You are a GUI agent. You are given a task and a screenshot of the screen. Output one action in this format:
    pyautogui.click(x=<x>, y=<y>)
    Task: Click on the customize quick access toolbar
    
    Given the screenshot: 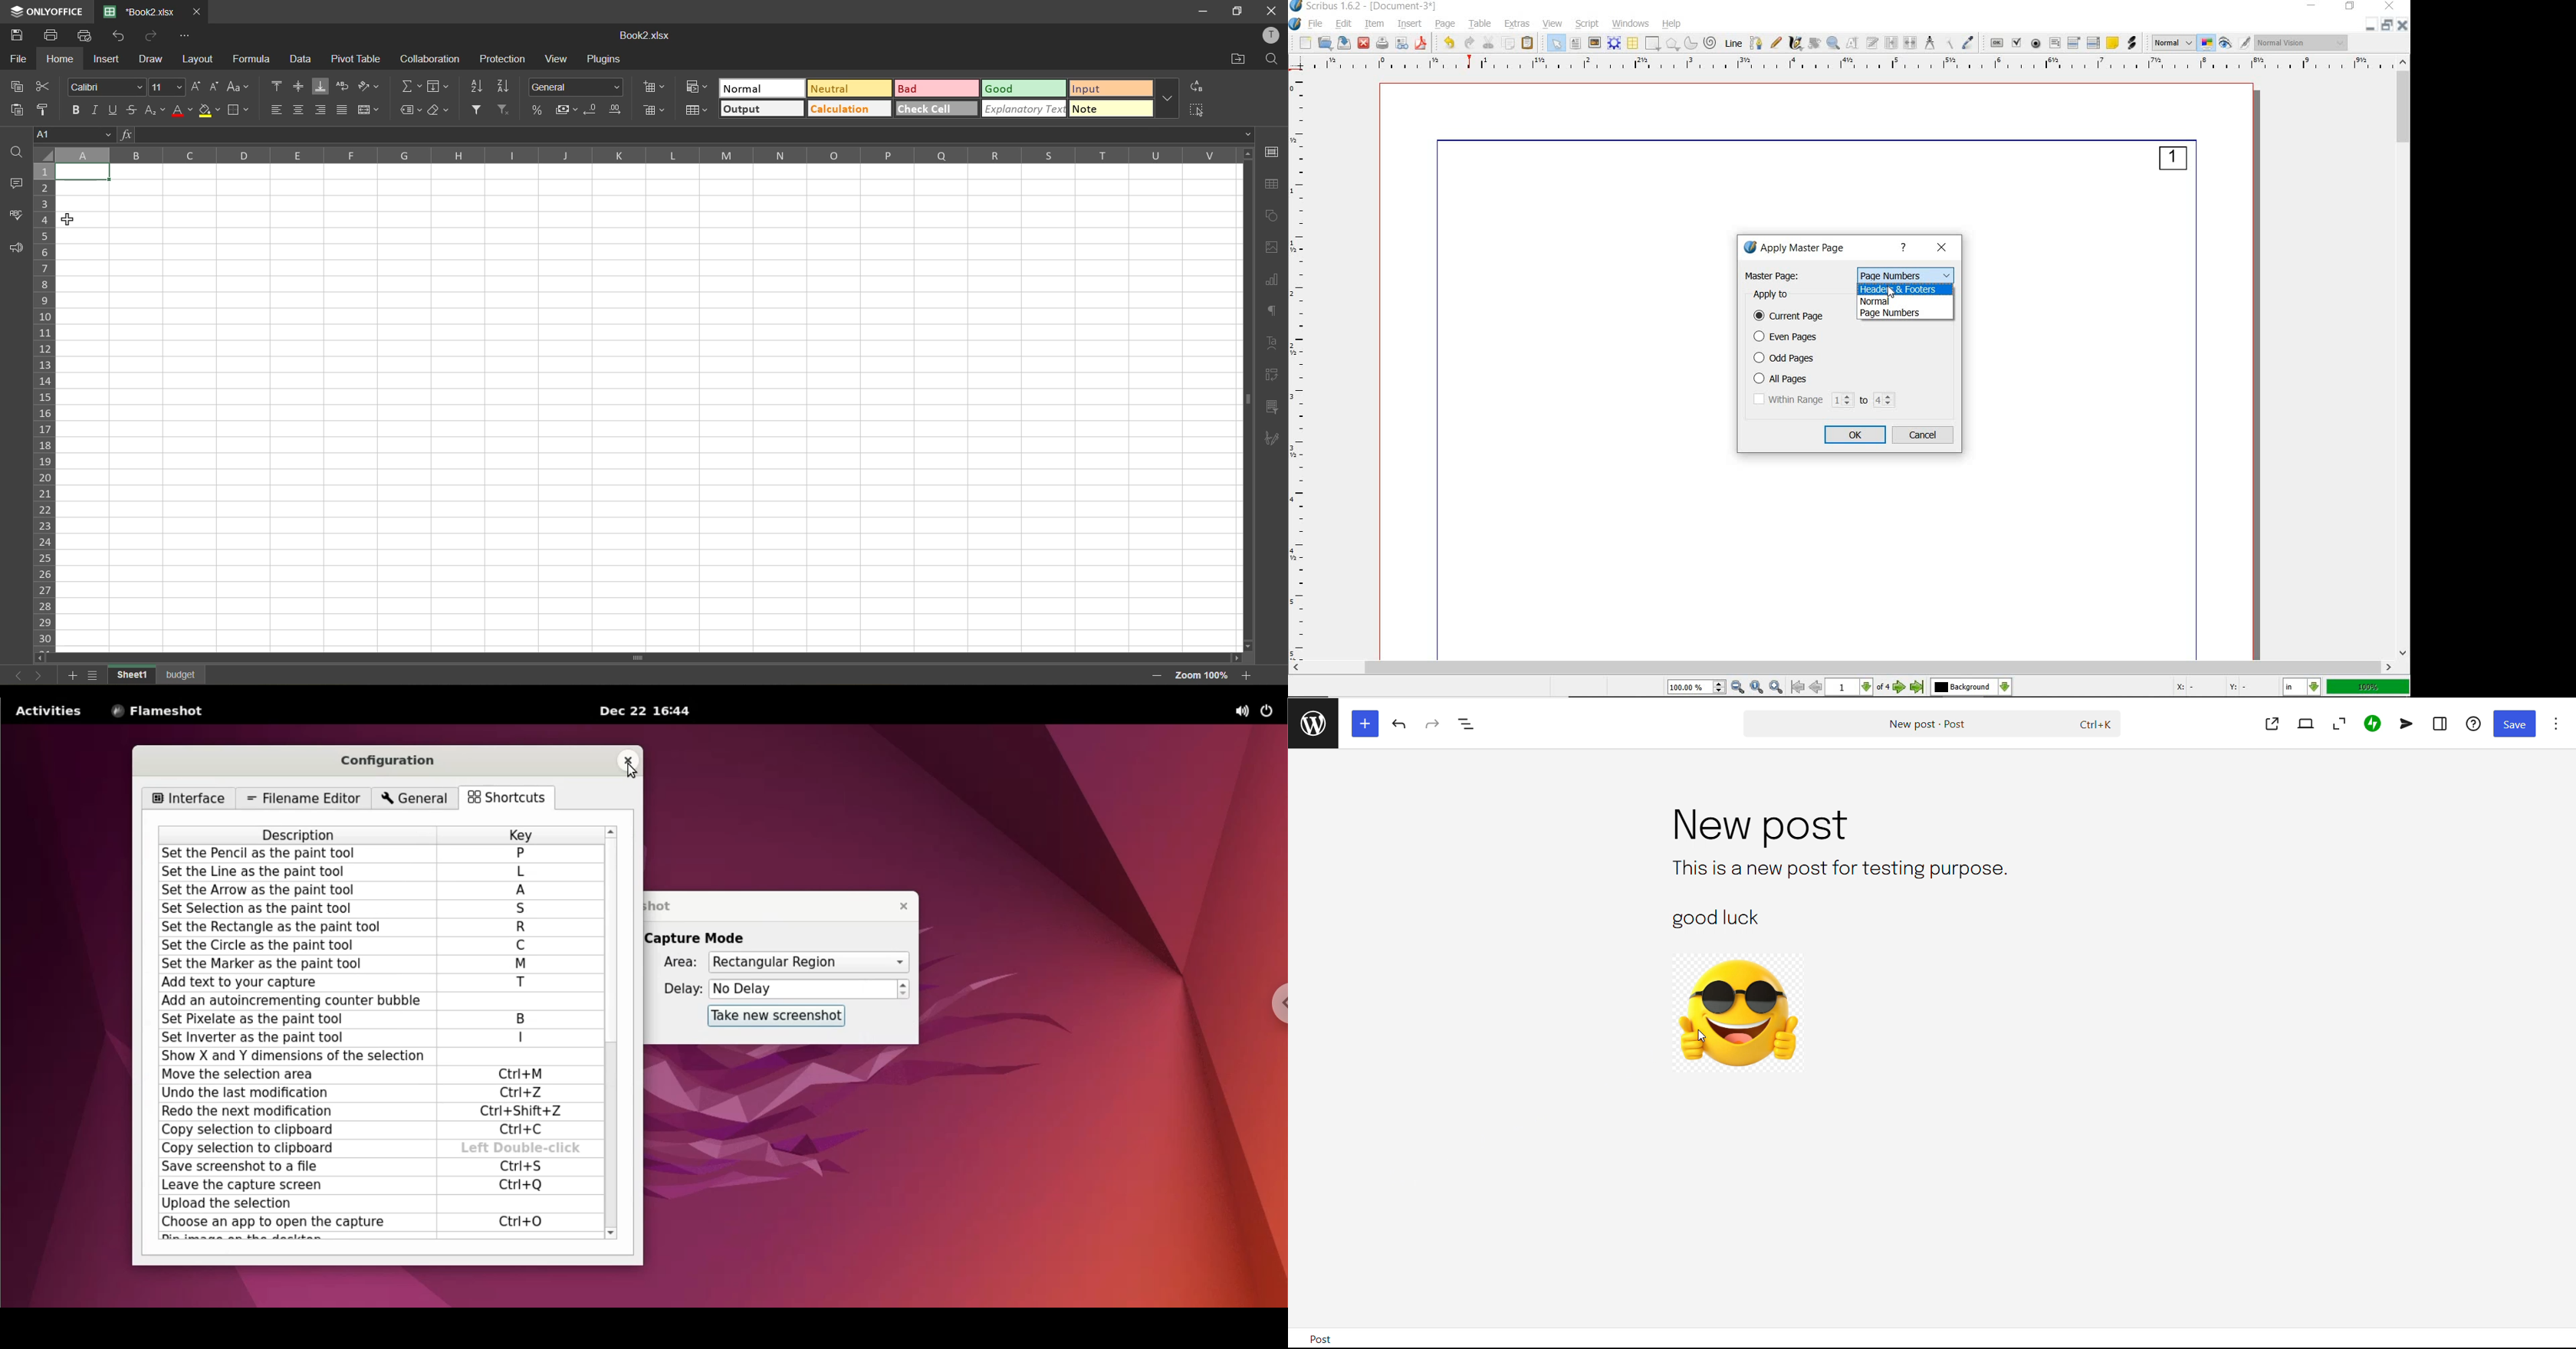 What is the action you would take?
    pyautogui.click(x=189, y=37)
    